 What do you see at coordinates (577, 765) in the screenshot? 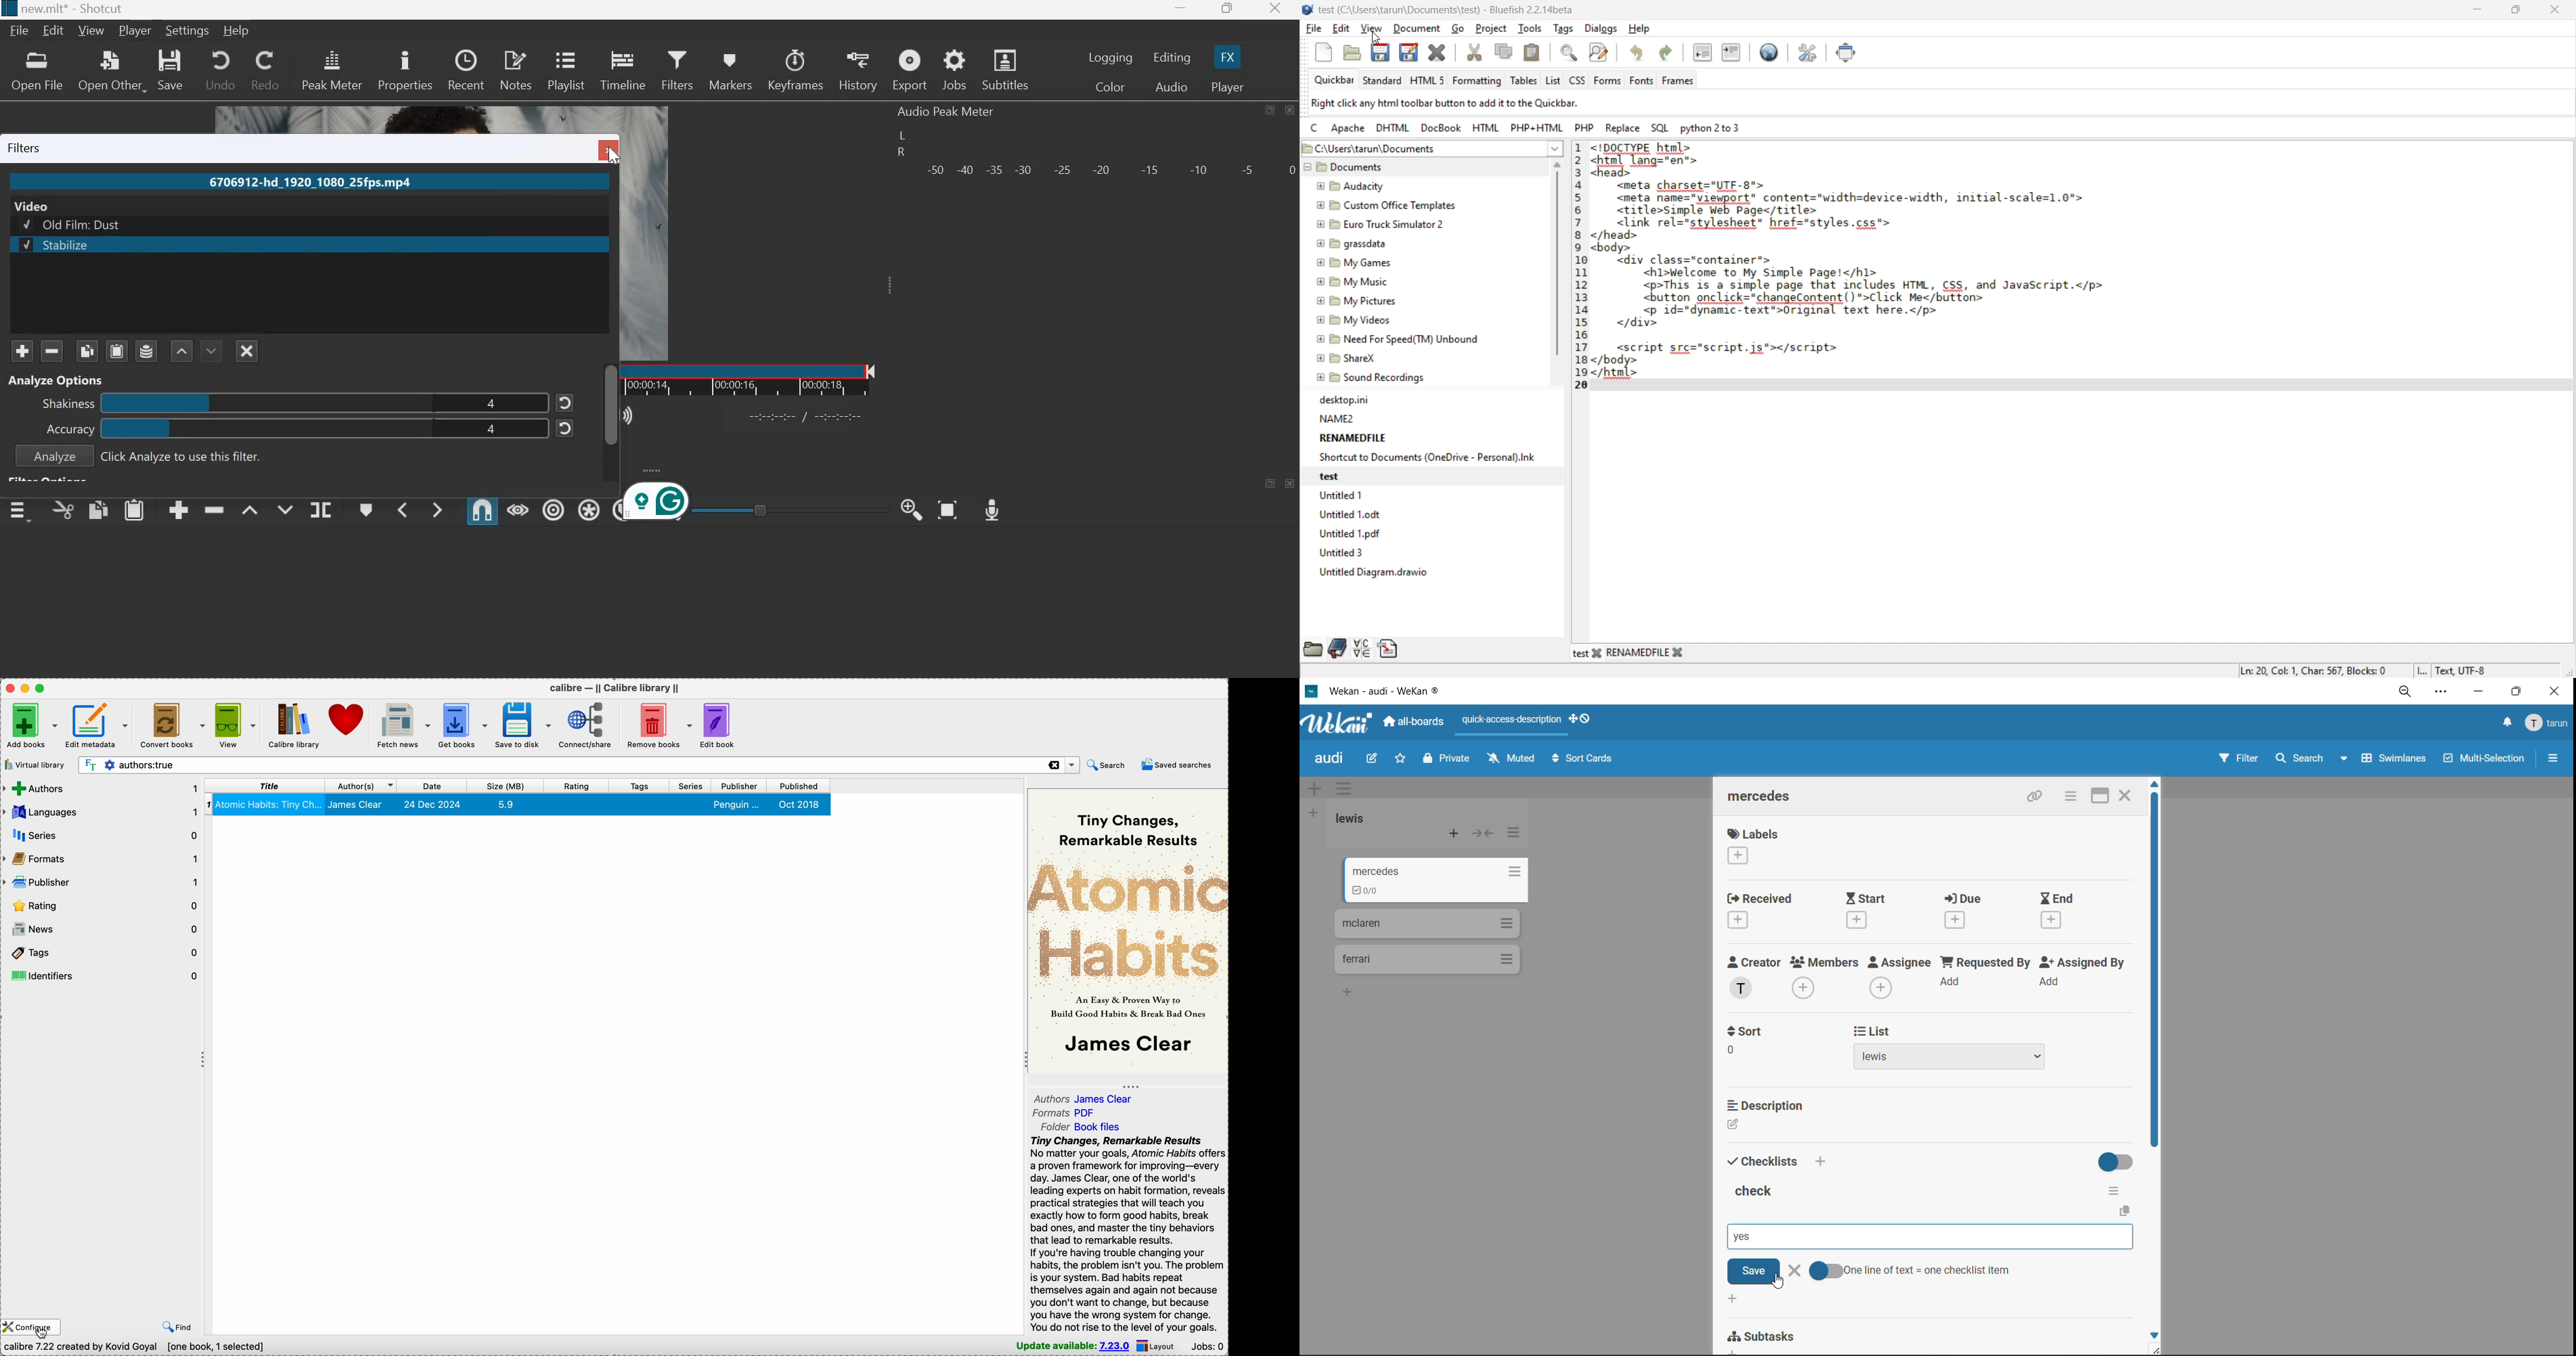
I see `search bar` at bounding box center [577, 765].